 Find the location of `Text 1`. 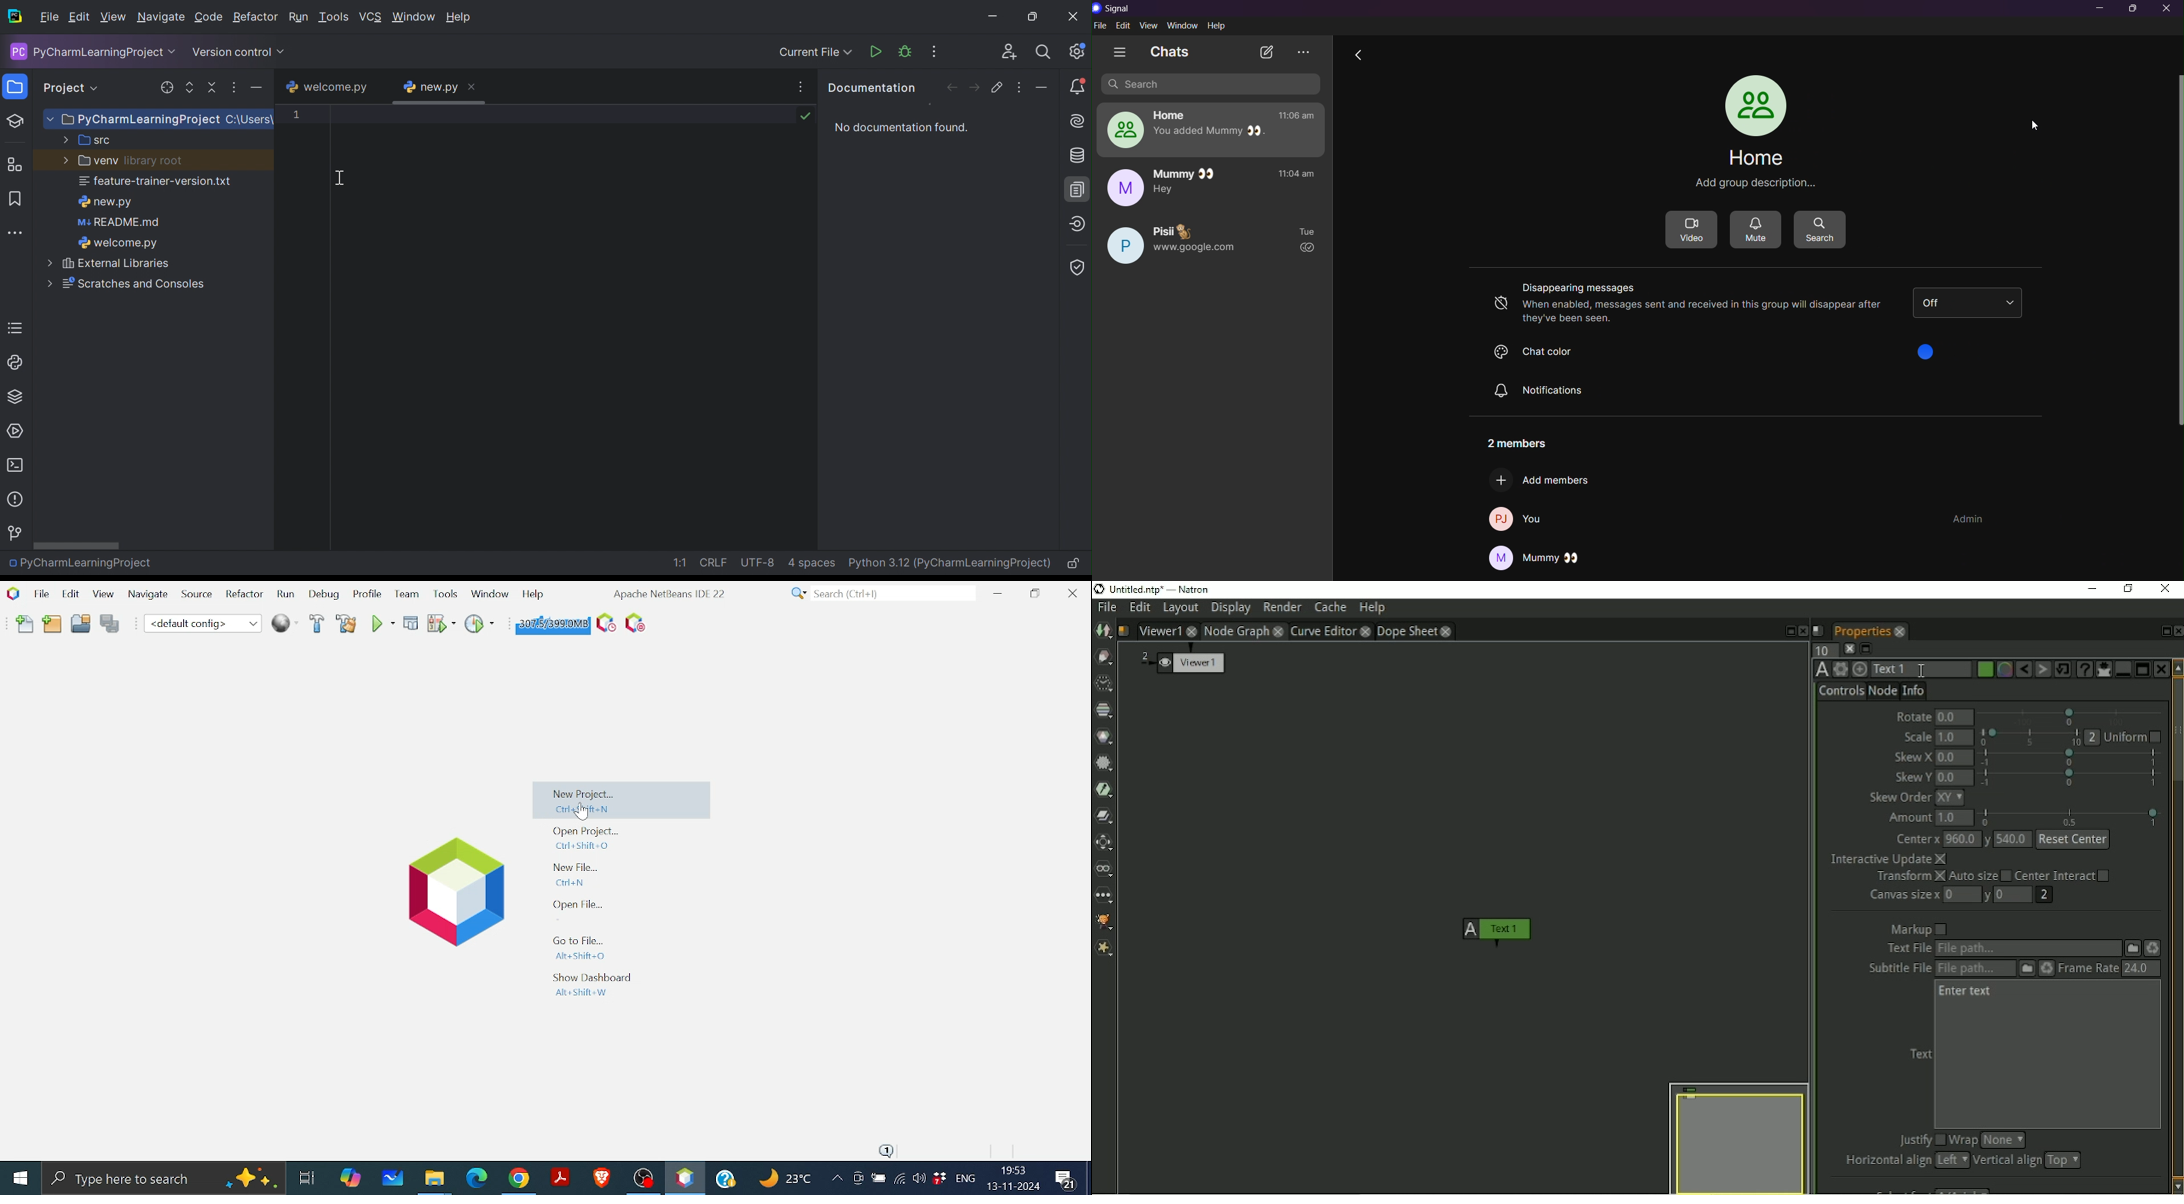

Text 1 is located at coordinates (1499, 929).